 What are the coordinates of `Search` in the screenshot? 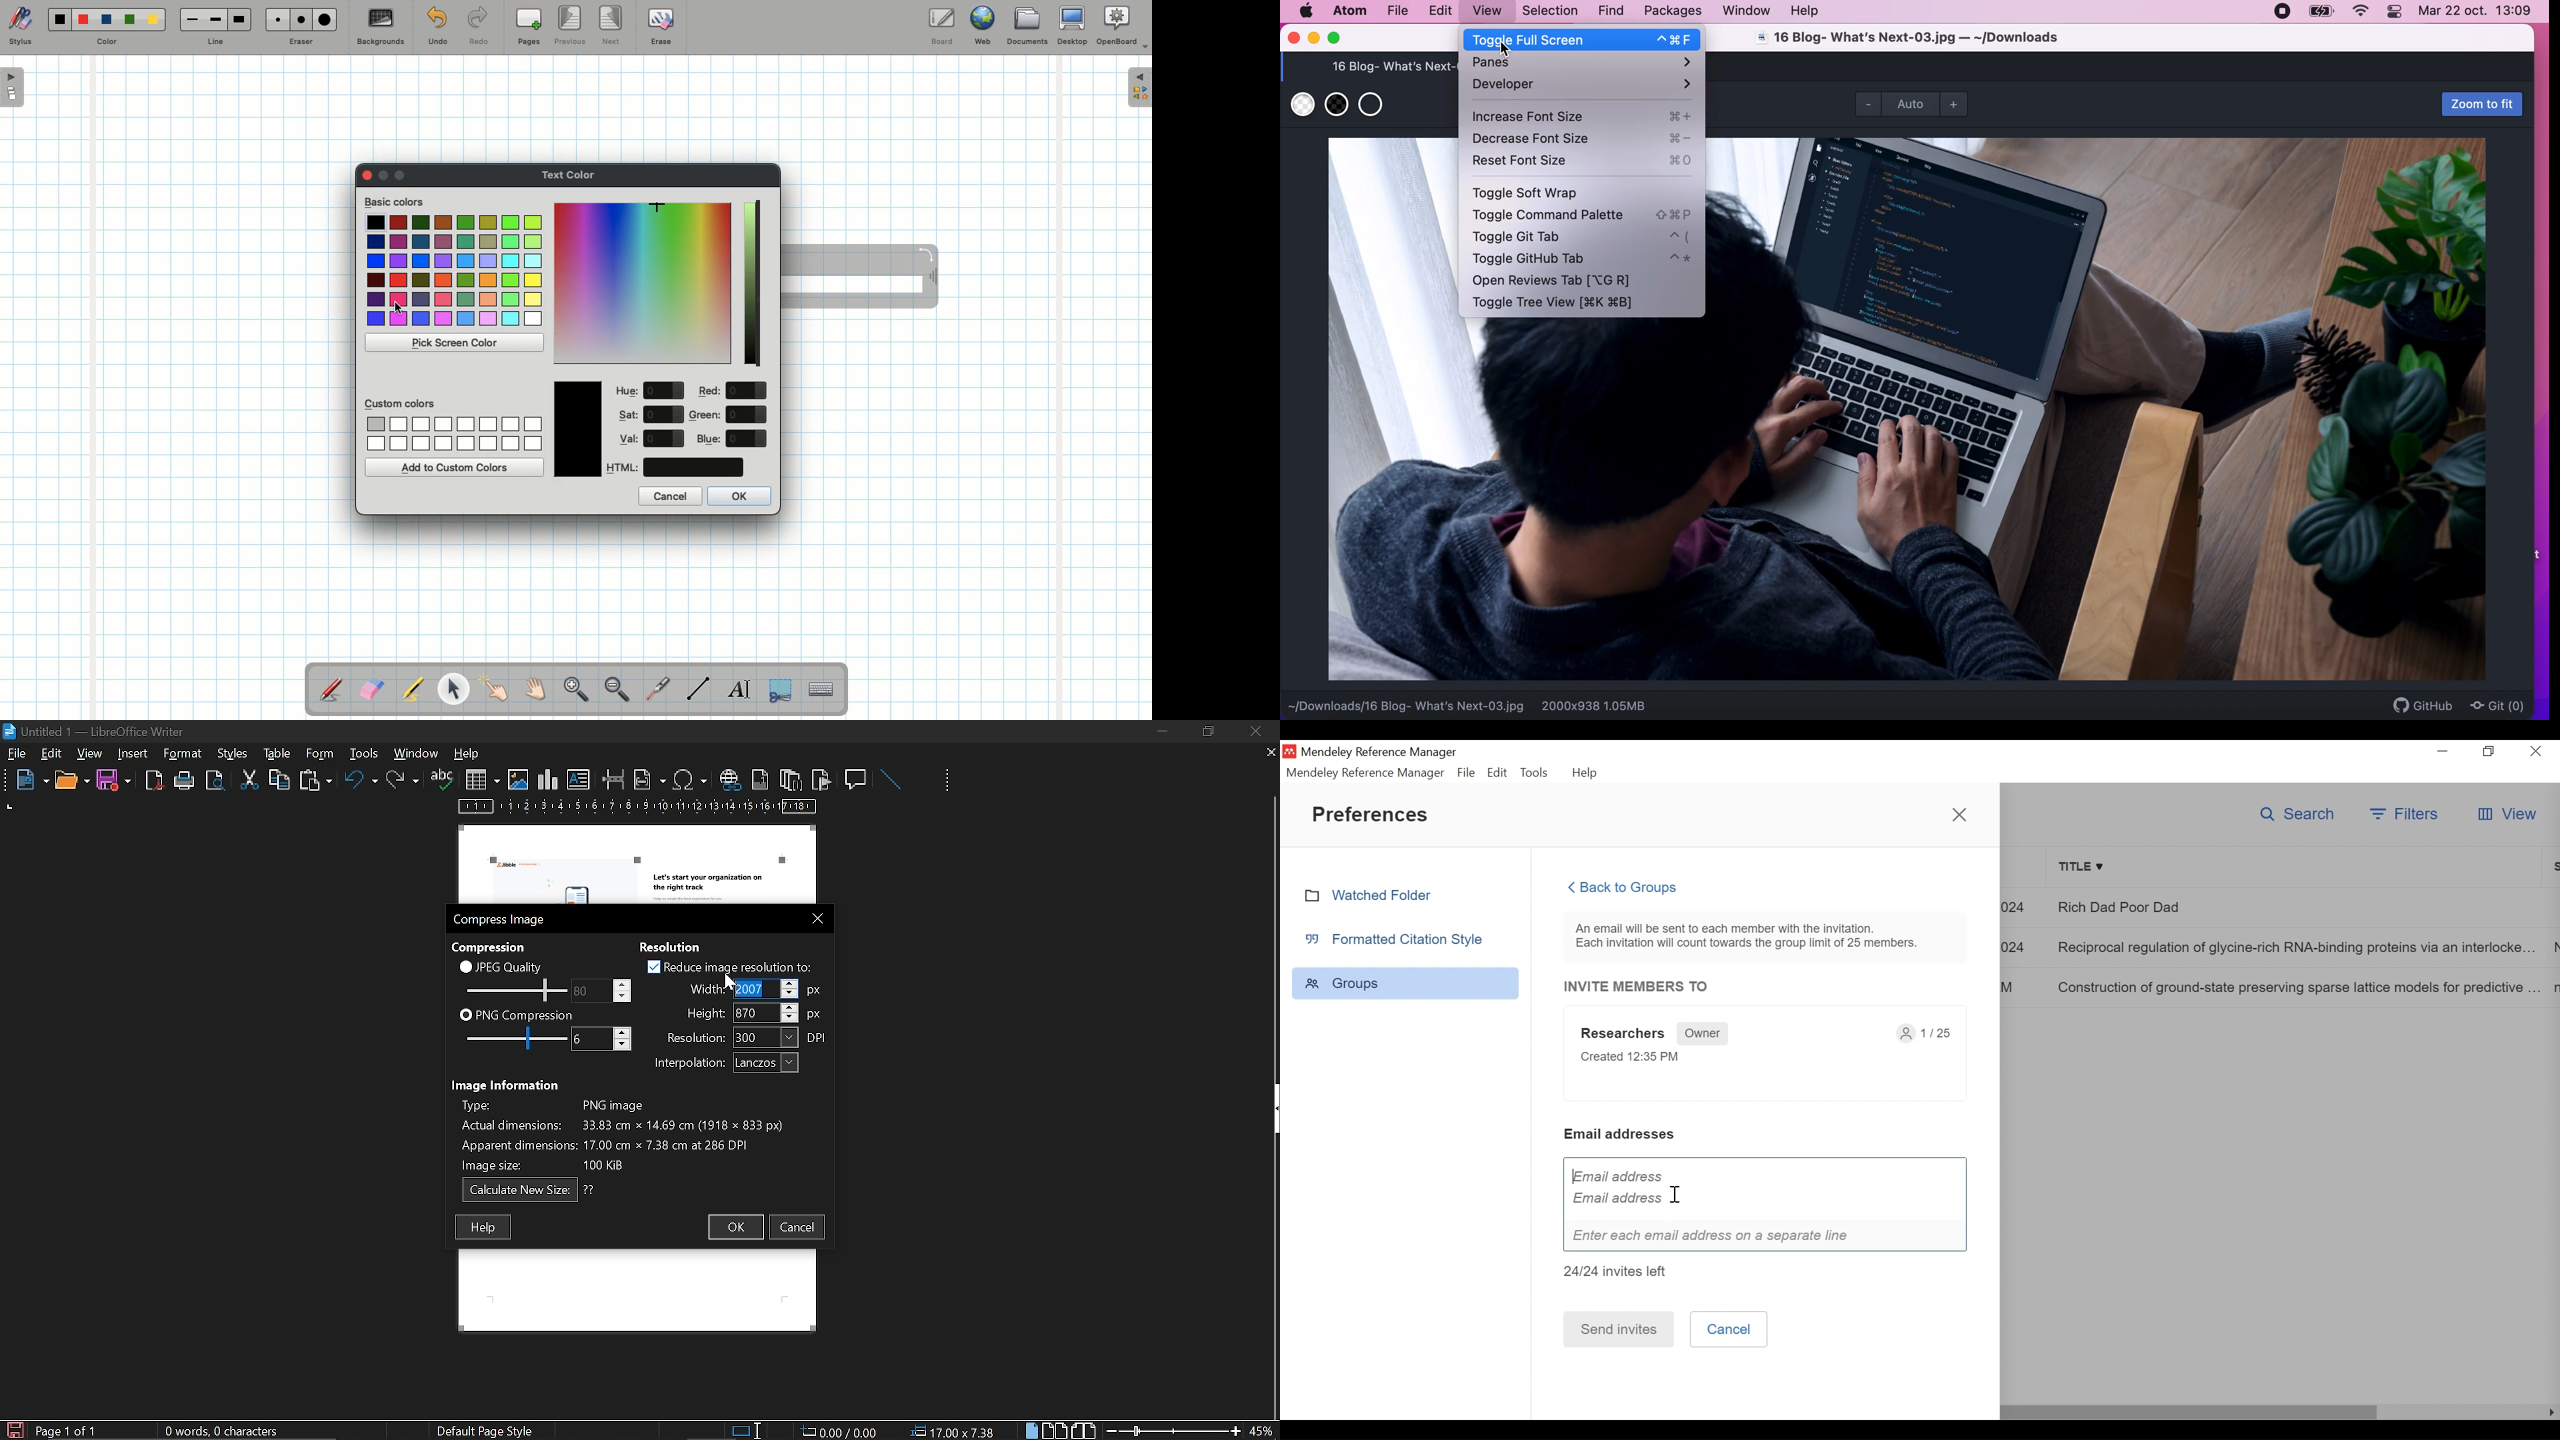 It's located at (2295, 815).